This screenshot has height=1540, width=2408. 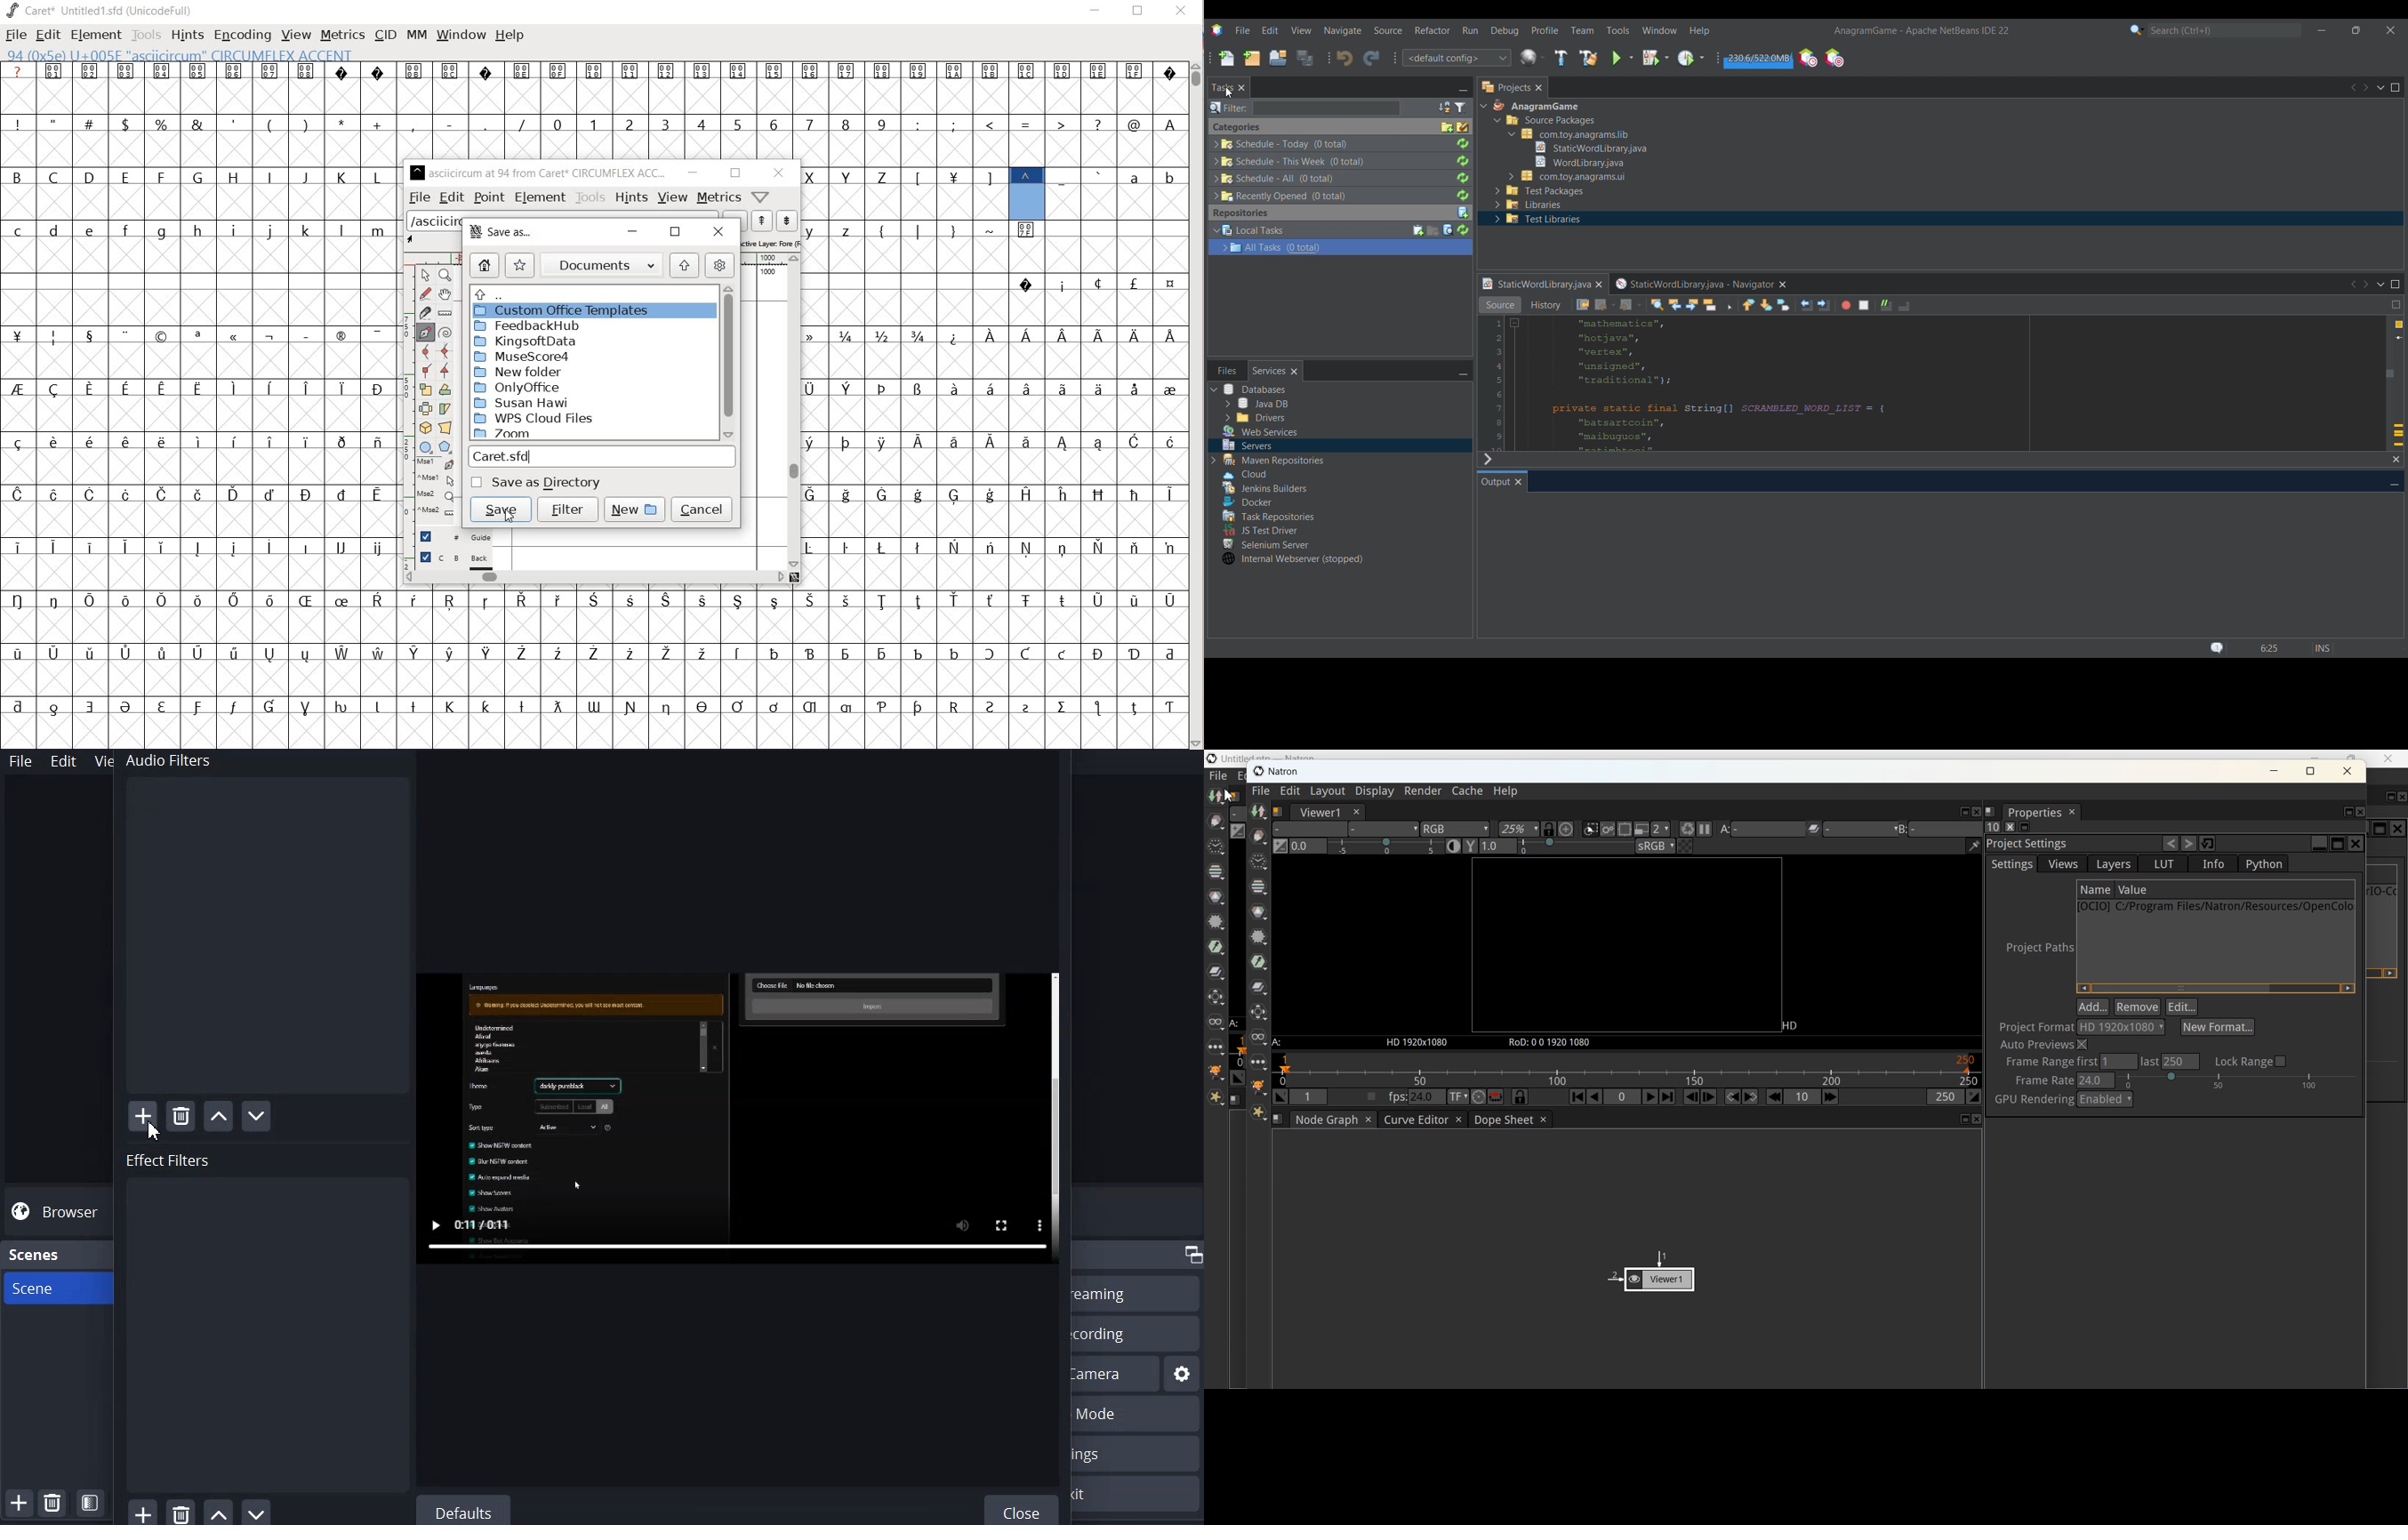 What do you see at coordinates (18, 1503) in the screenshot?
I see `Add Scene` at bounding box center [18, 1503].